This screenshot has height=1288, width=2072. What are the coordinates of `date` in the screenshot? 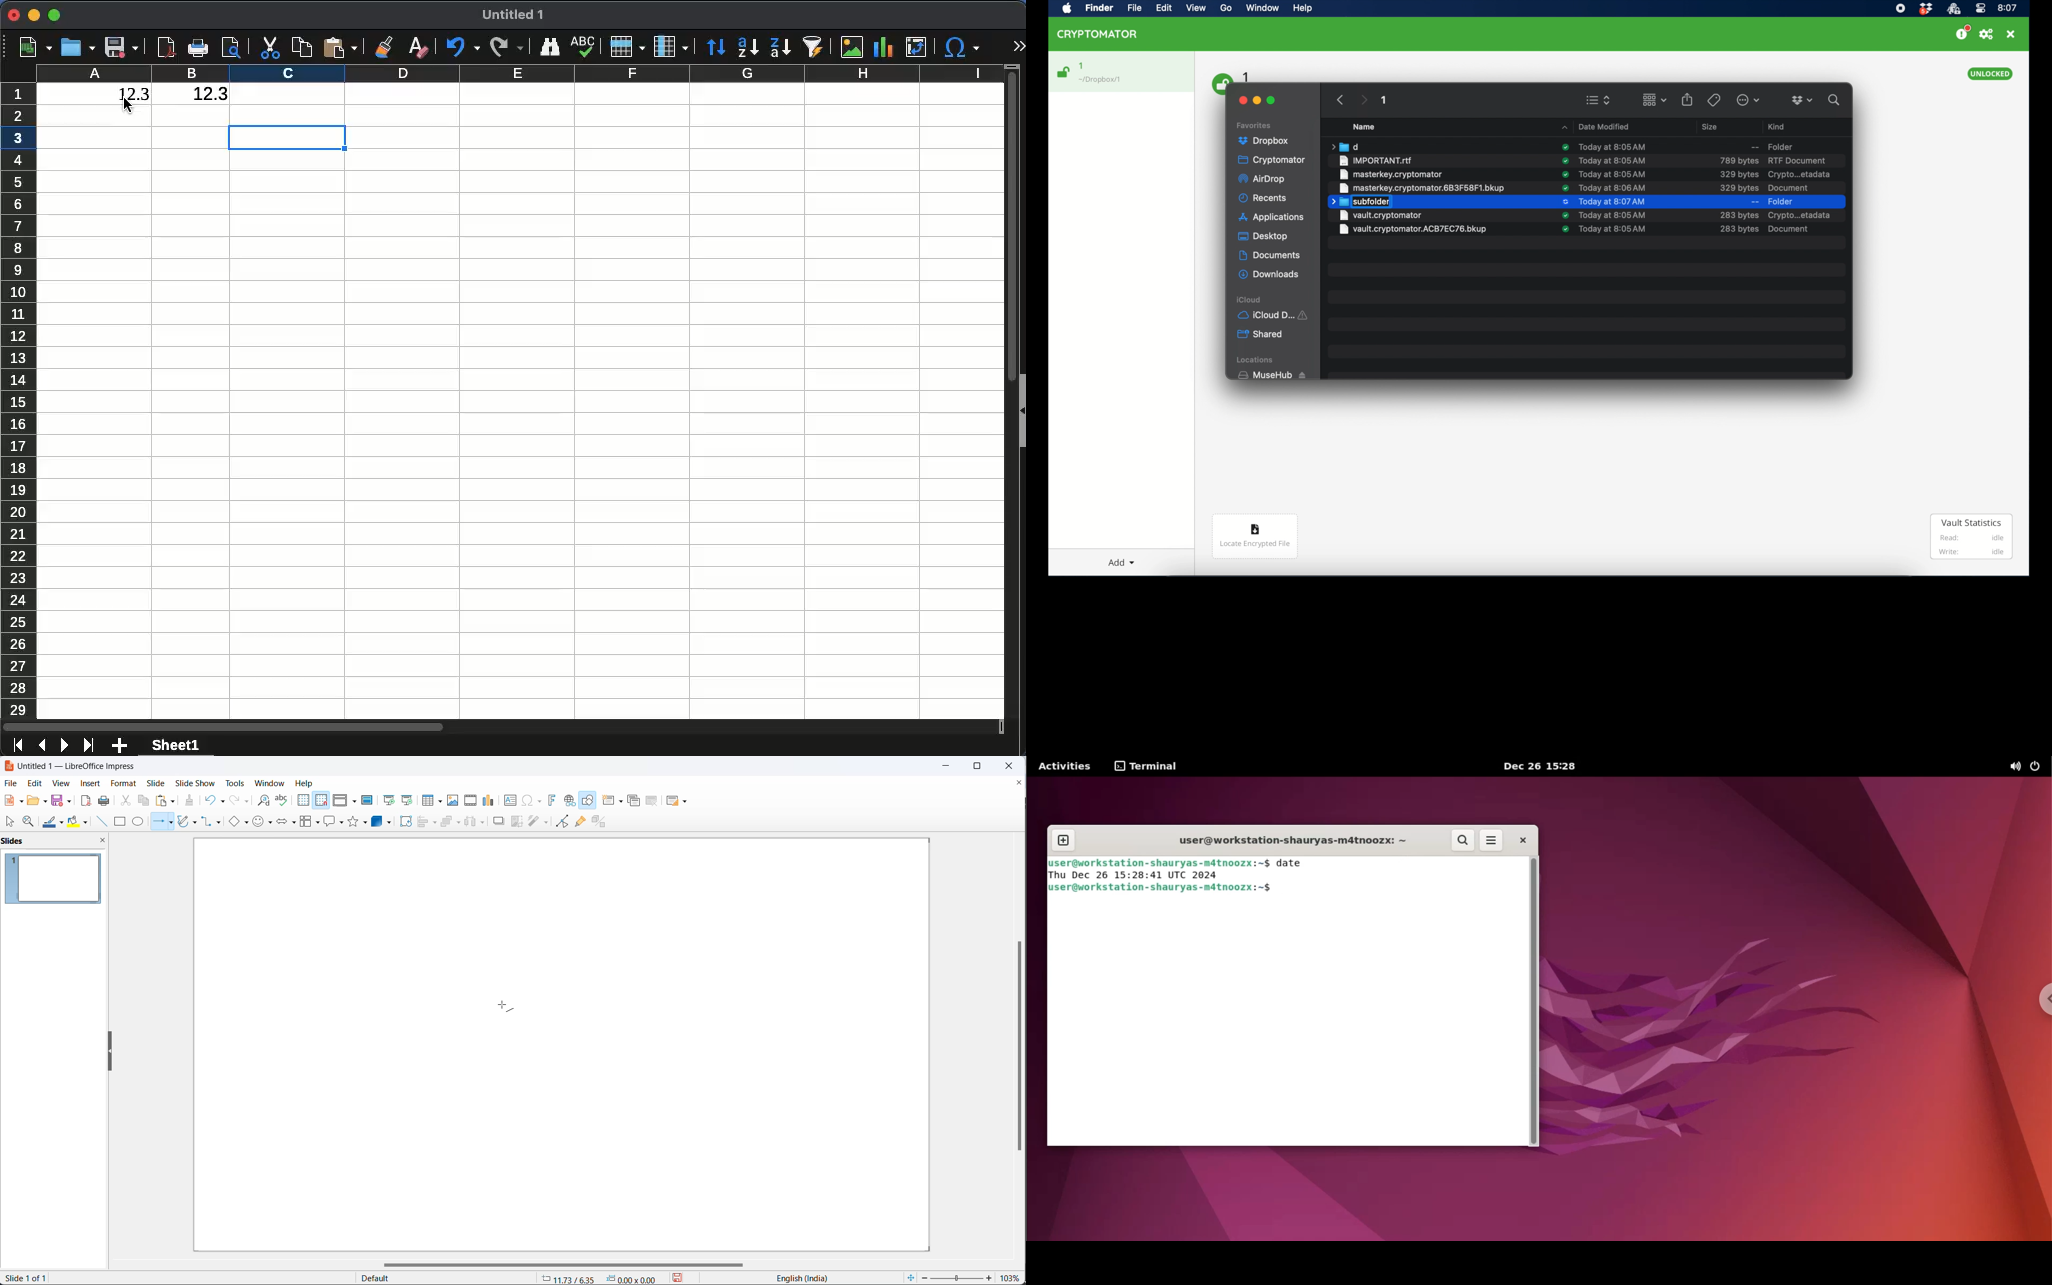 It's located at (1613, 174).